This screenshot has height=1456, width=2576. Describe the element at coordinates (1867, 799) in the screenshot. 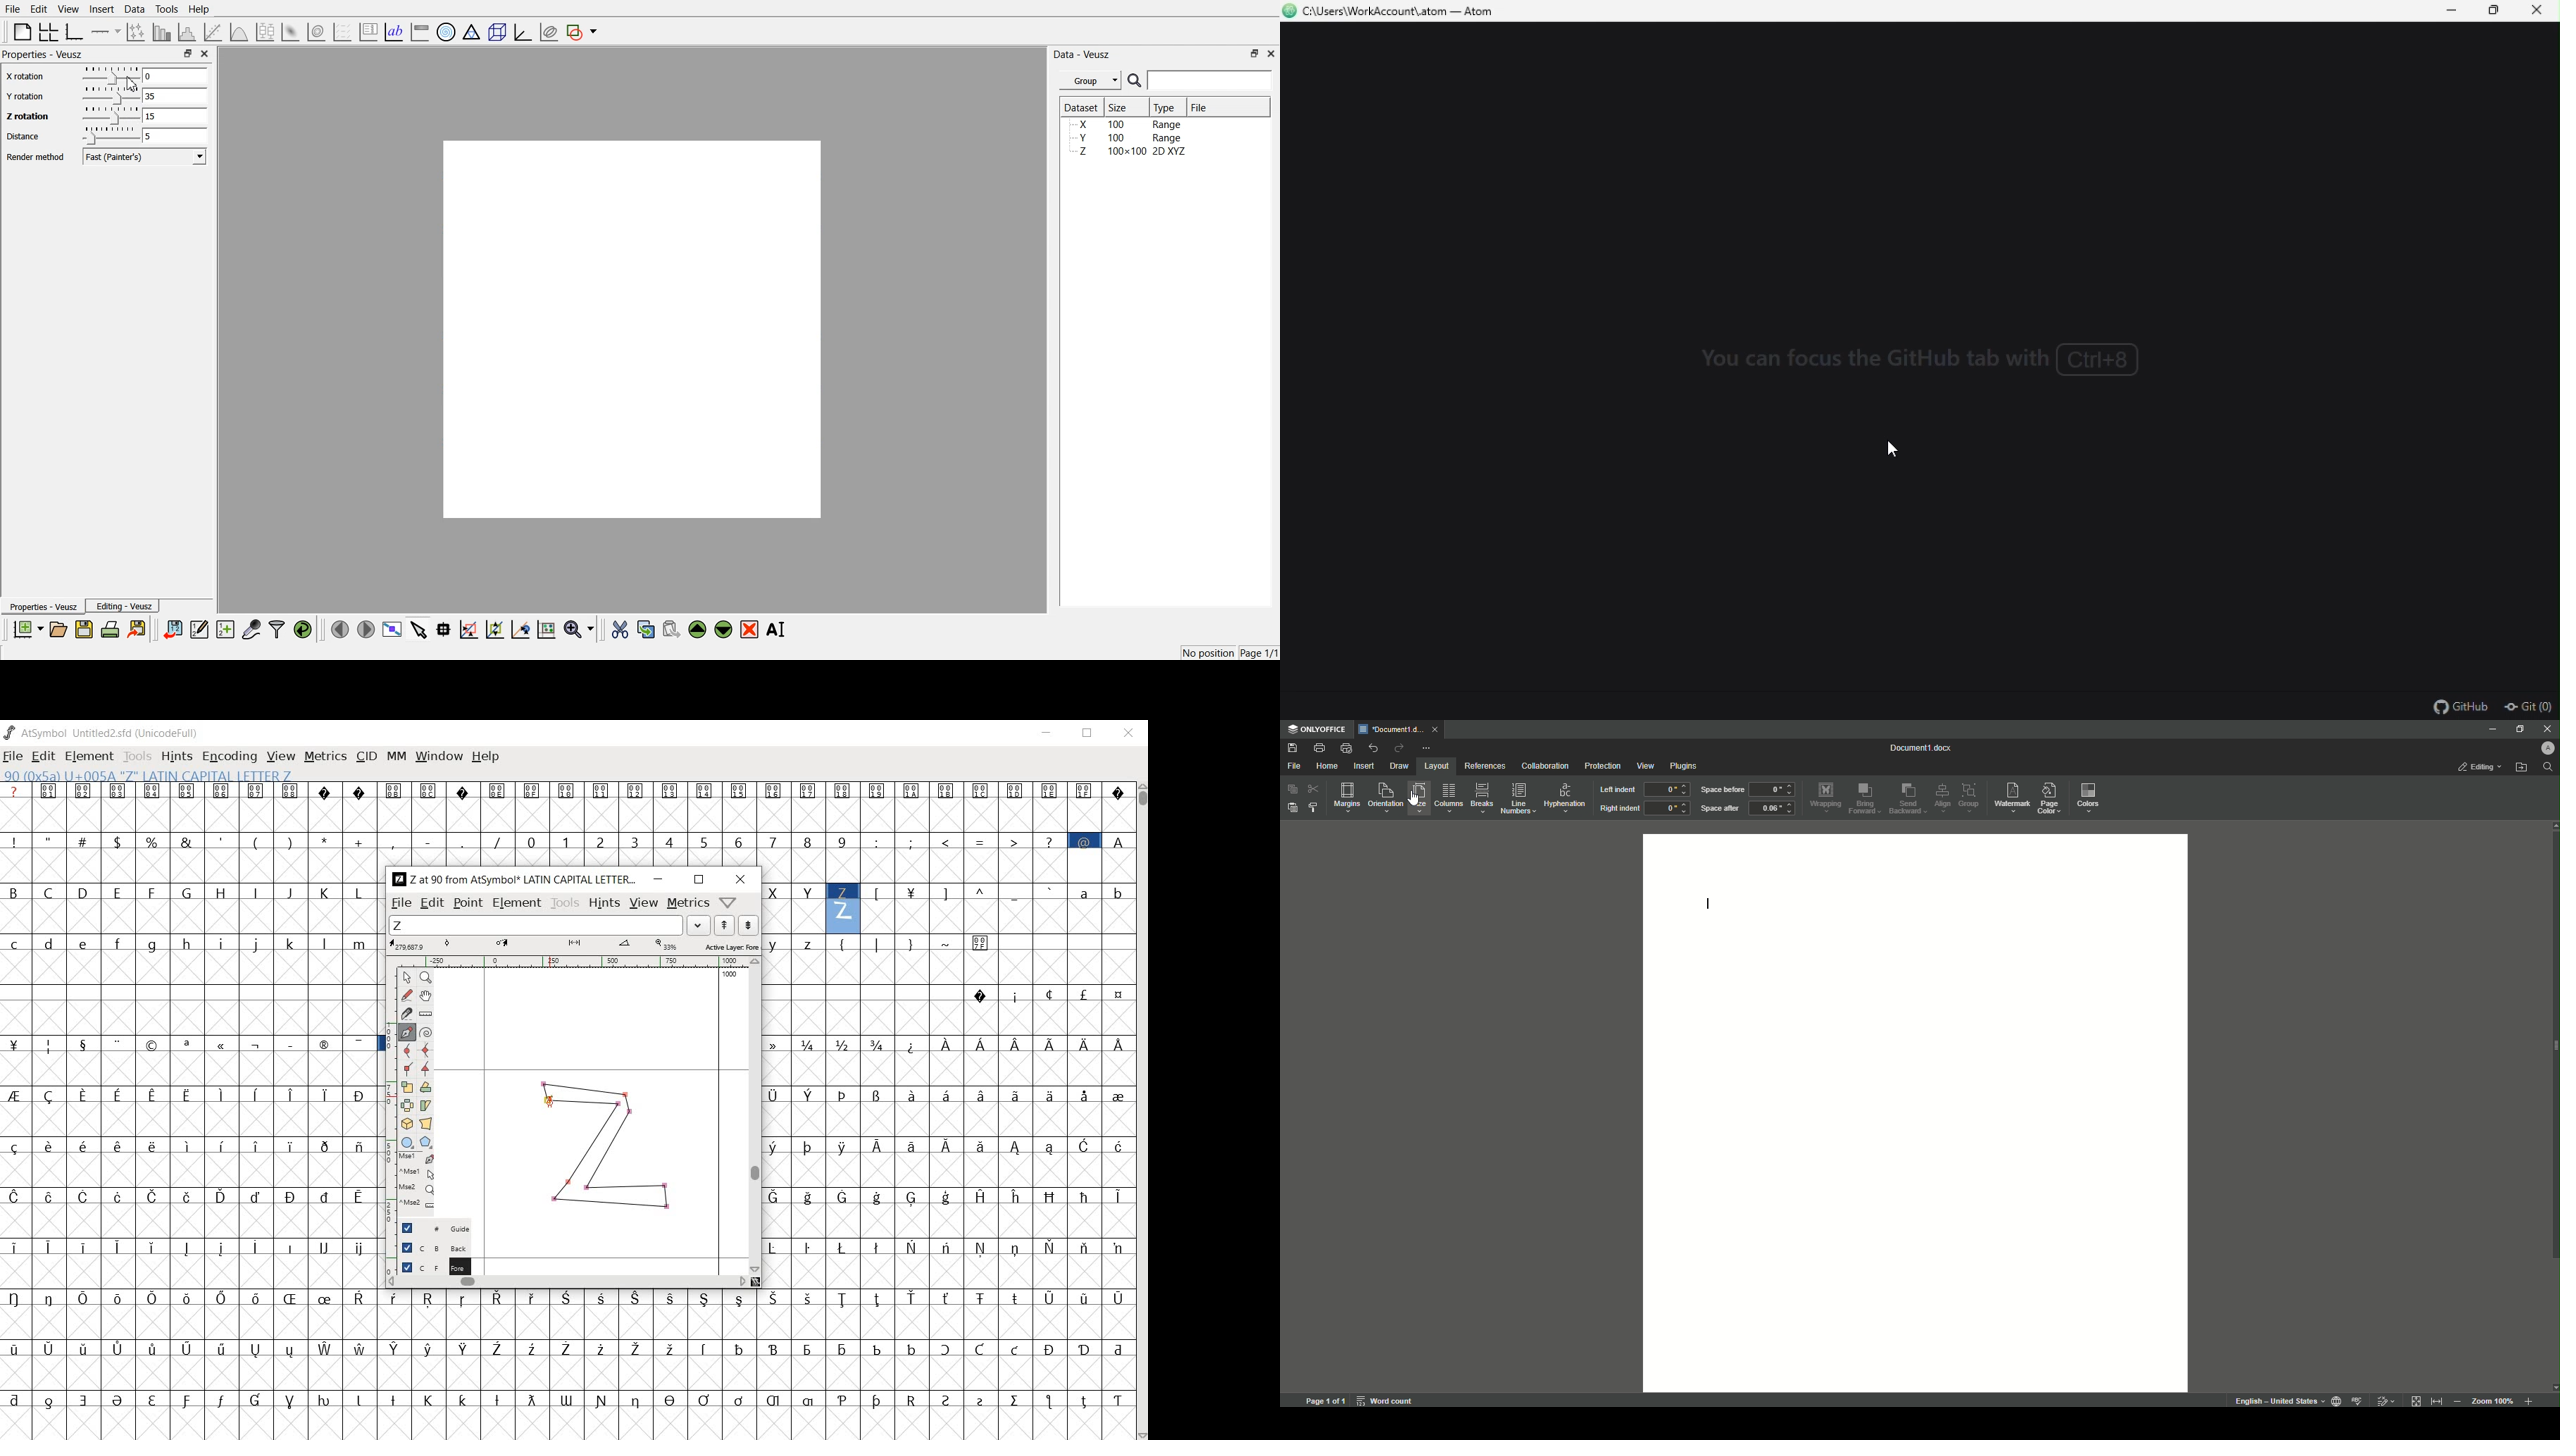

I see `Bring Forward` at that location.